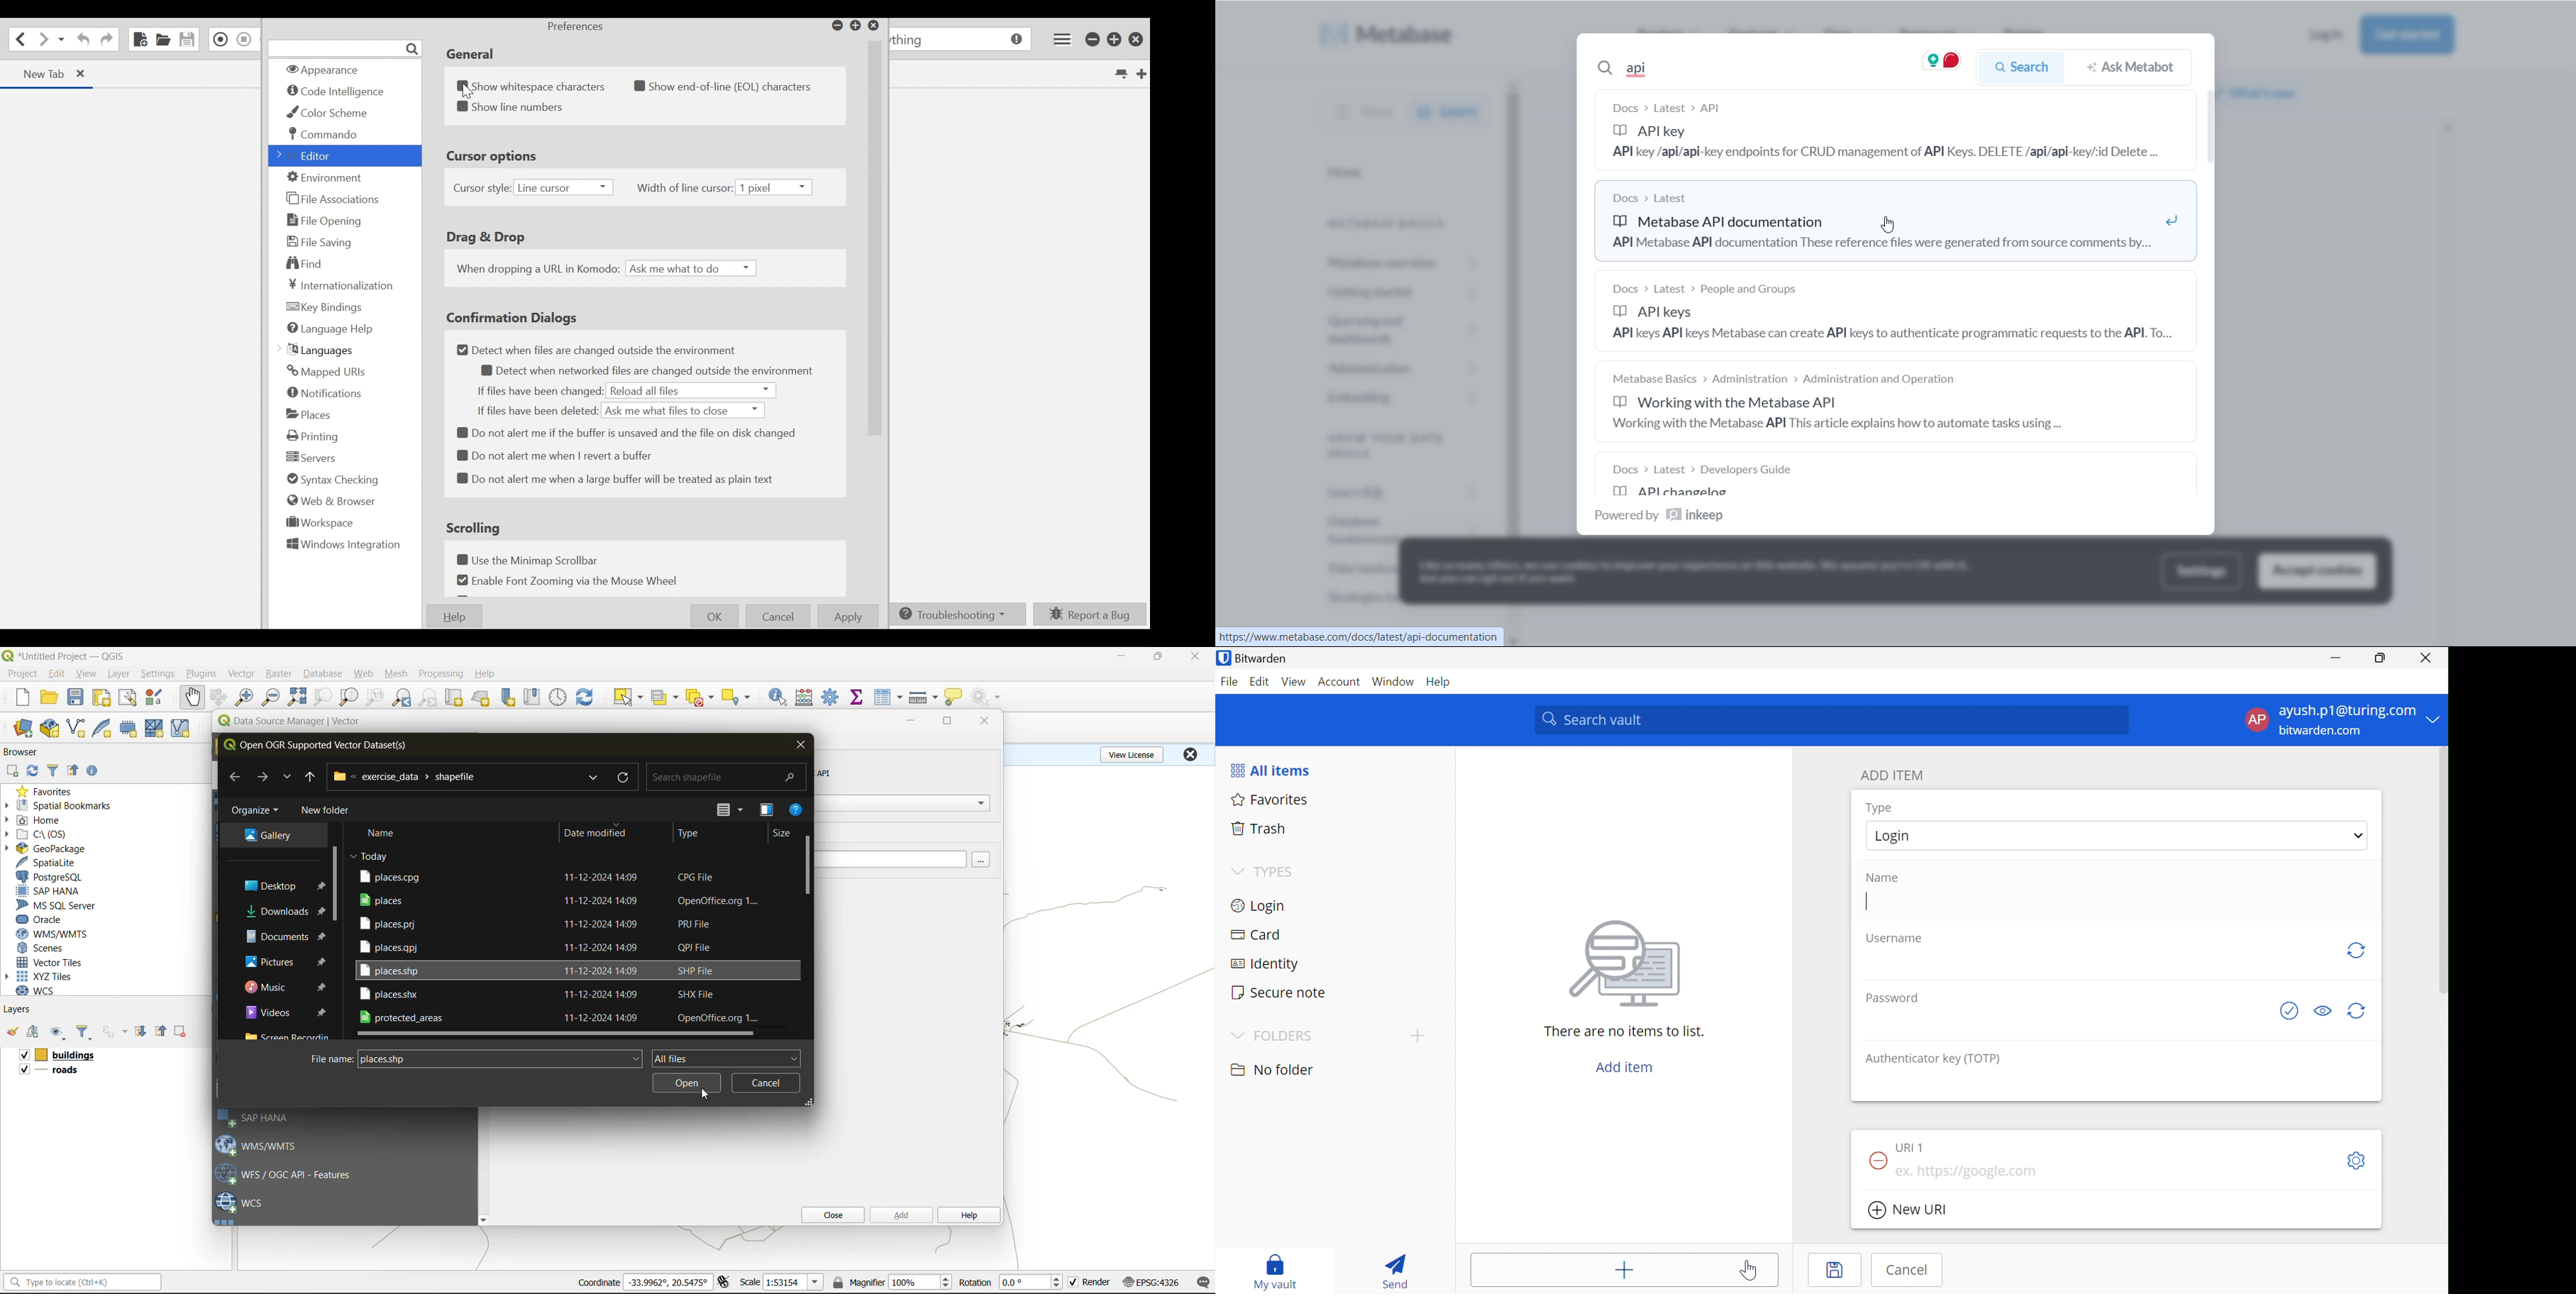 This screenshot has height=1316, width=2576. Describe the element at coordinates (275, 886) in the screenshot. I see `folder explorer` at that location.